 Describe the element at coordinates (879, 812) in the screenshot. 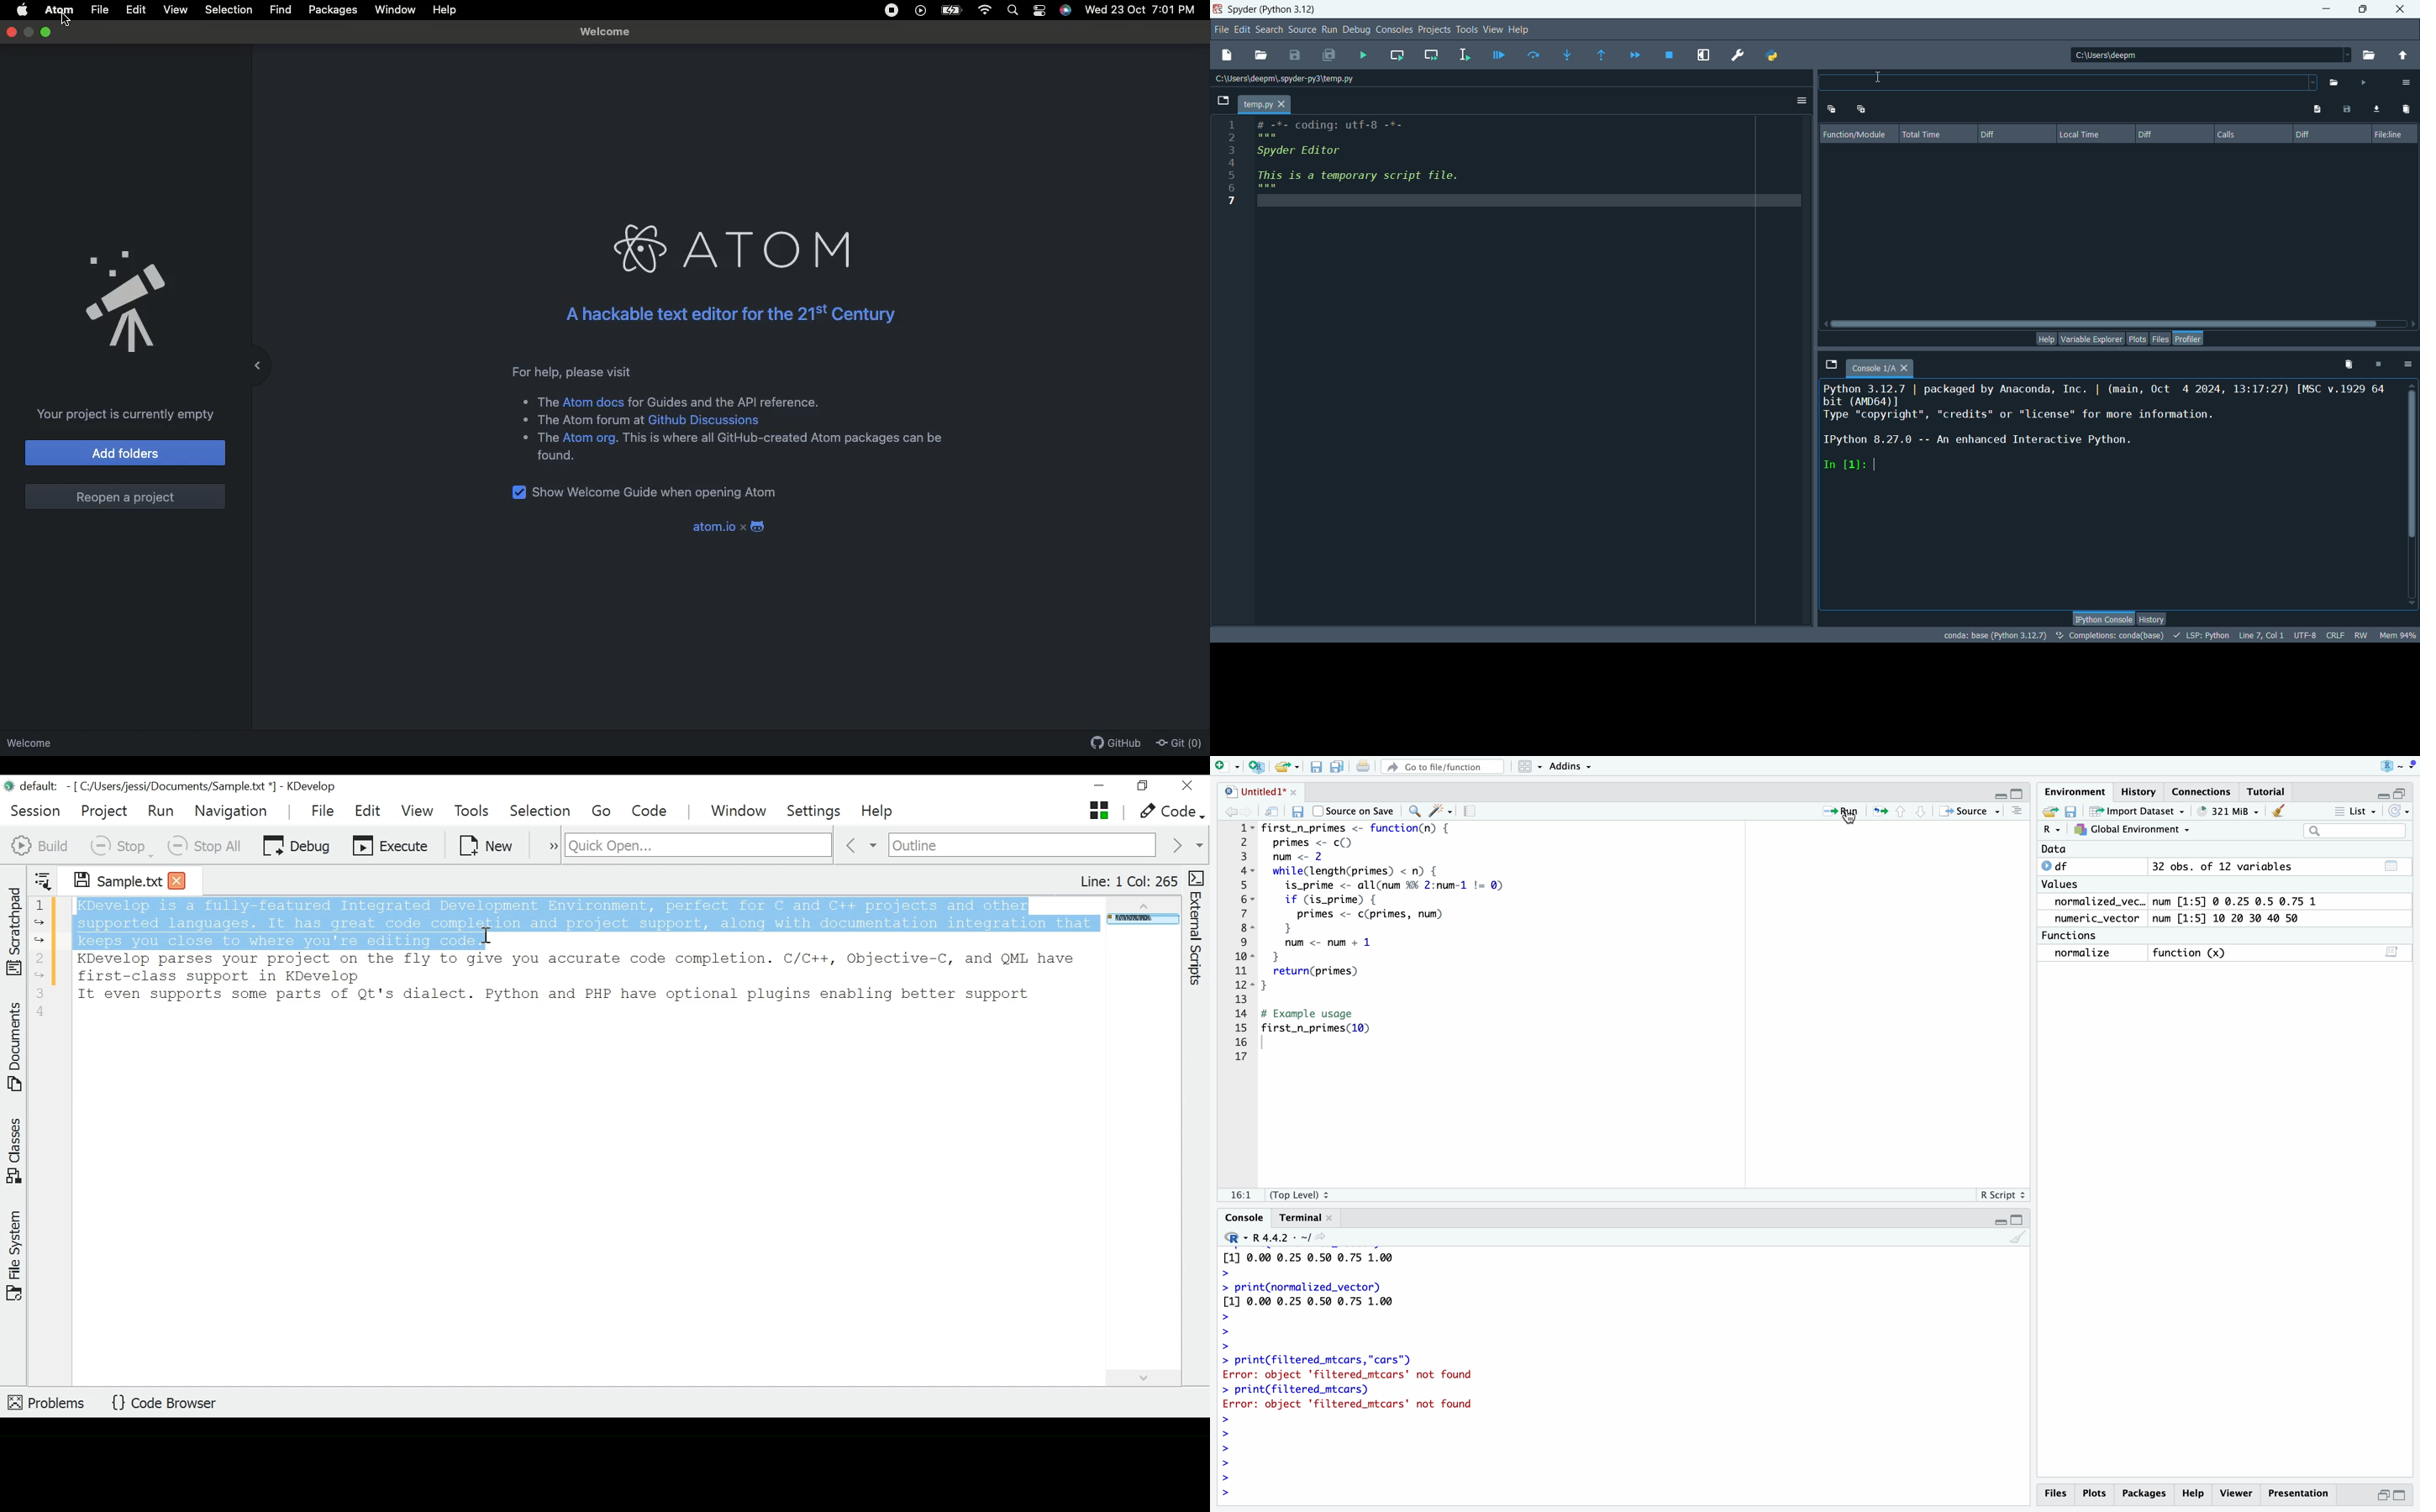

I see `Help` at that location.